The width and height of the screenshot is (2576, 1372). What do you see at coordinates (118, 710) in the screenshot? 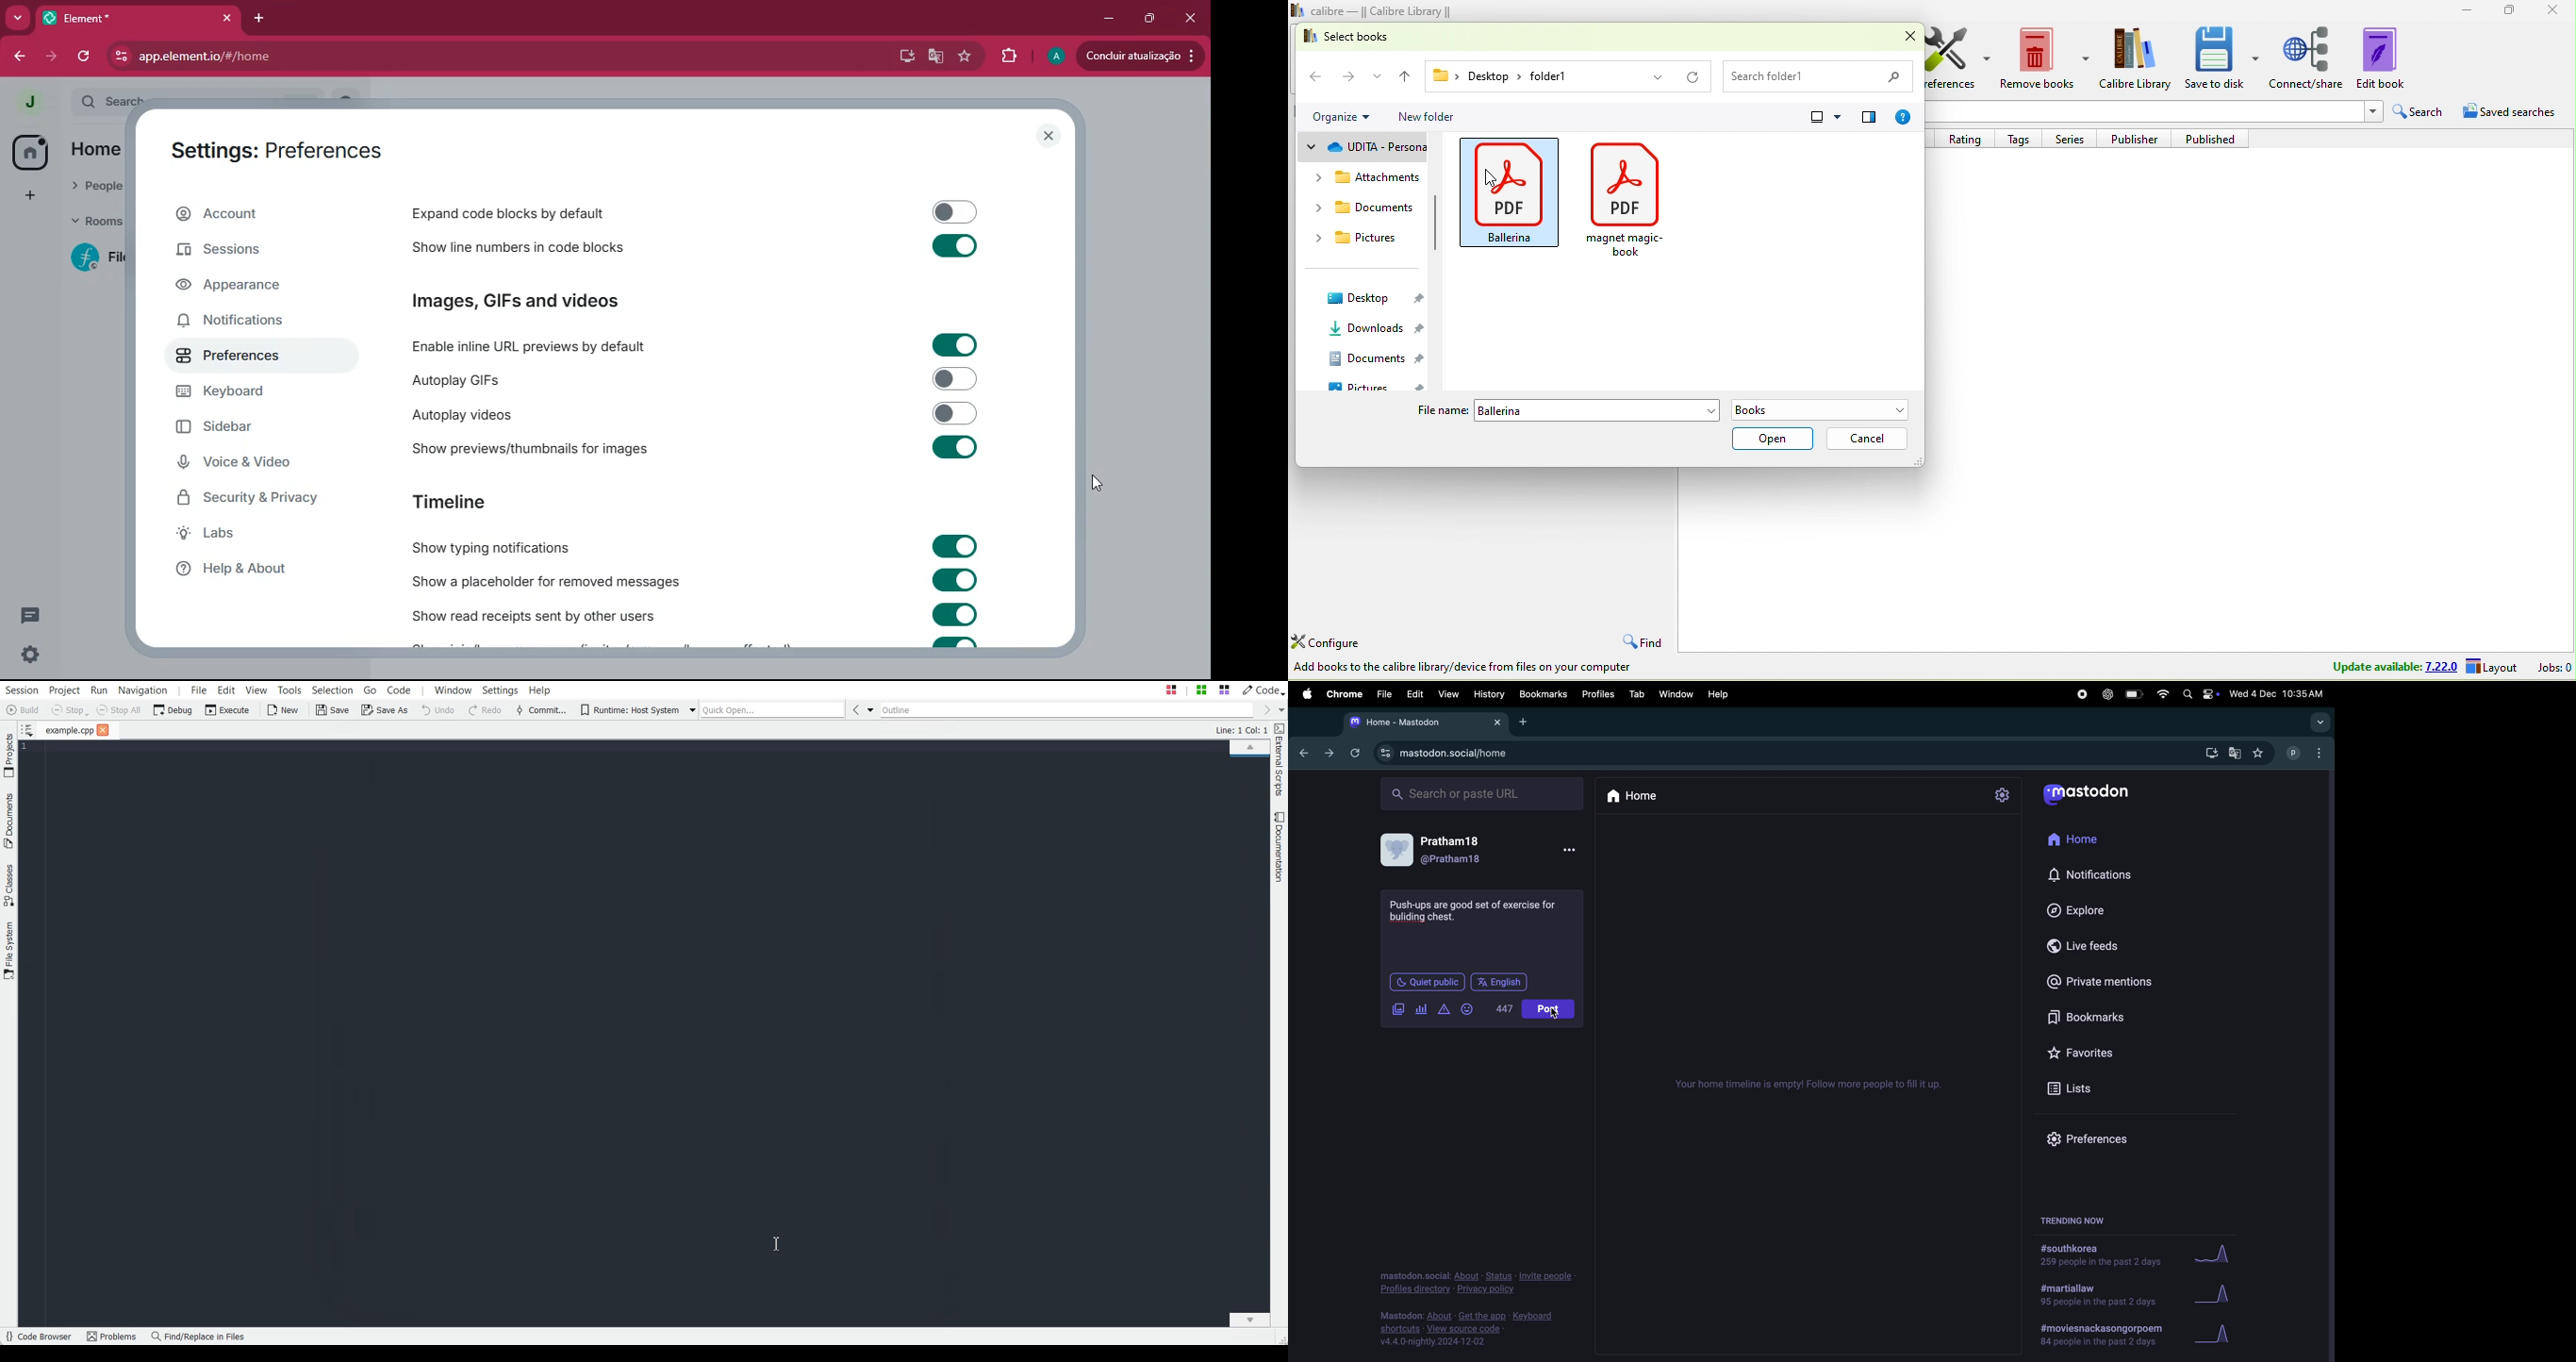
I see `Stop All` at bounding box center [118, 710].